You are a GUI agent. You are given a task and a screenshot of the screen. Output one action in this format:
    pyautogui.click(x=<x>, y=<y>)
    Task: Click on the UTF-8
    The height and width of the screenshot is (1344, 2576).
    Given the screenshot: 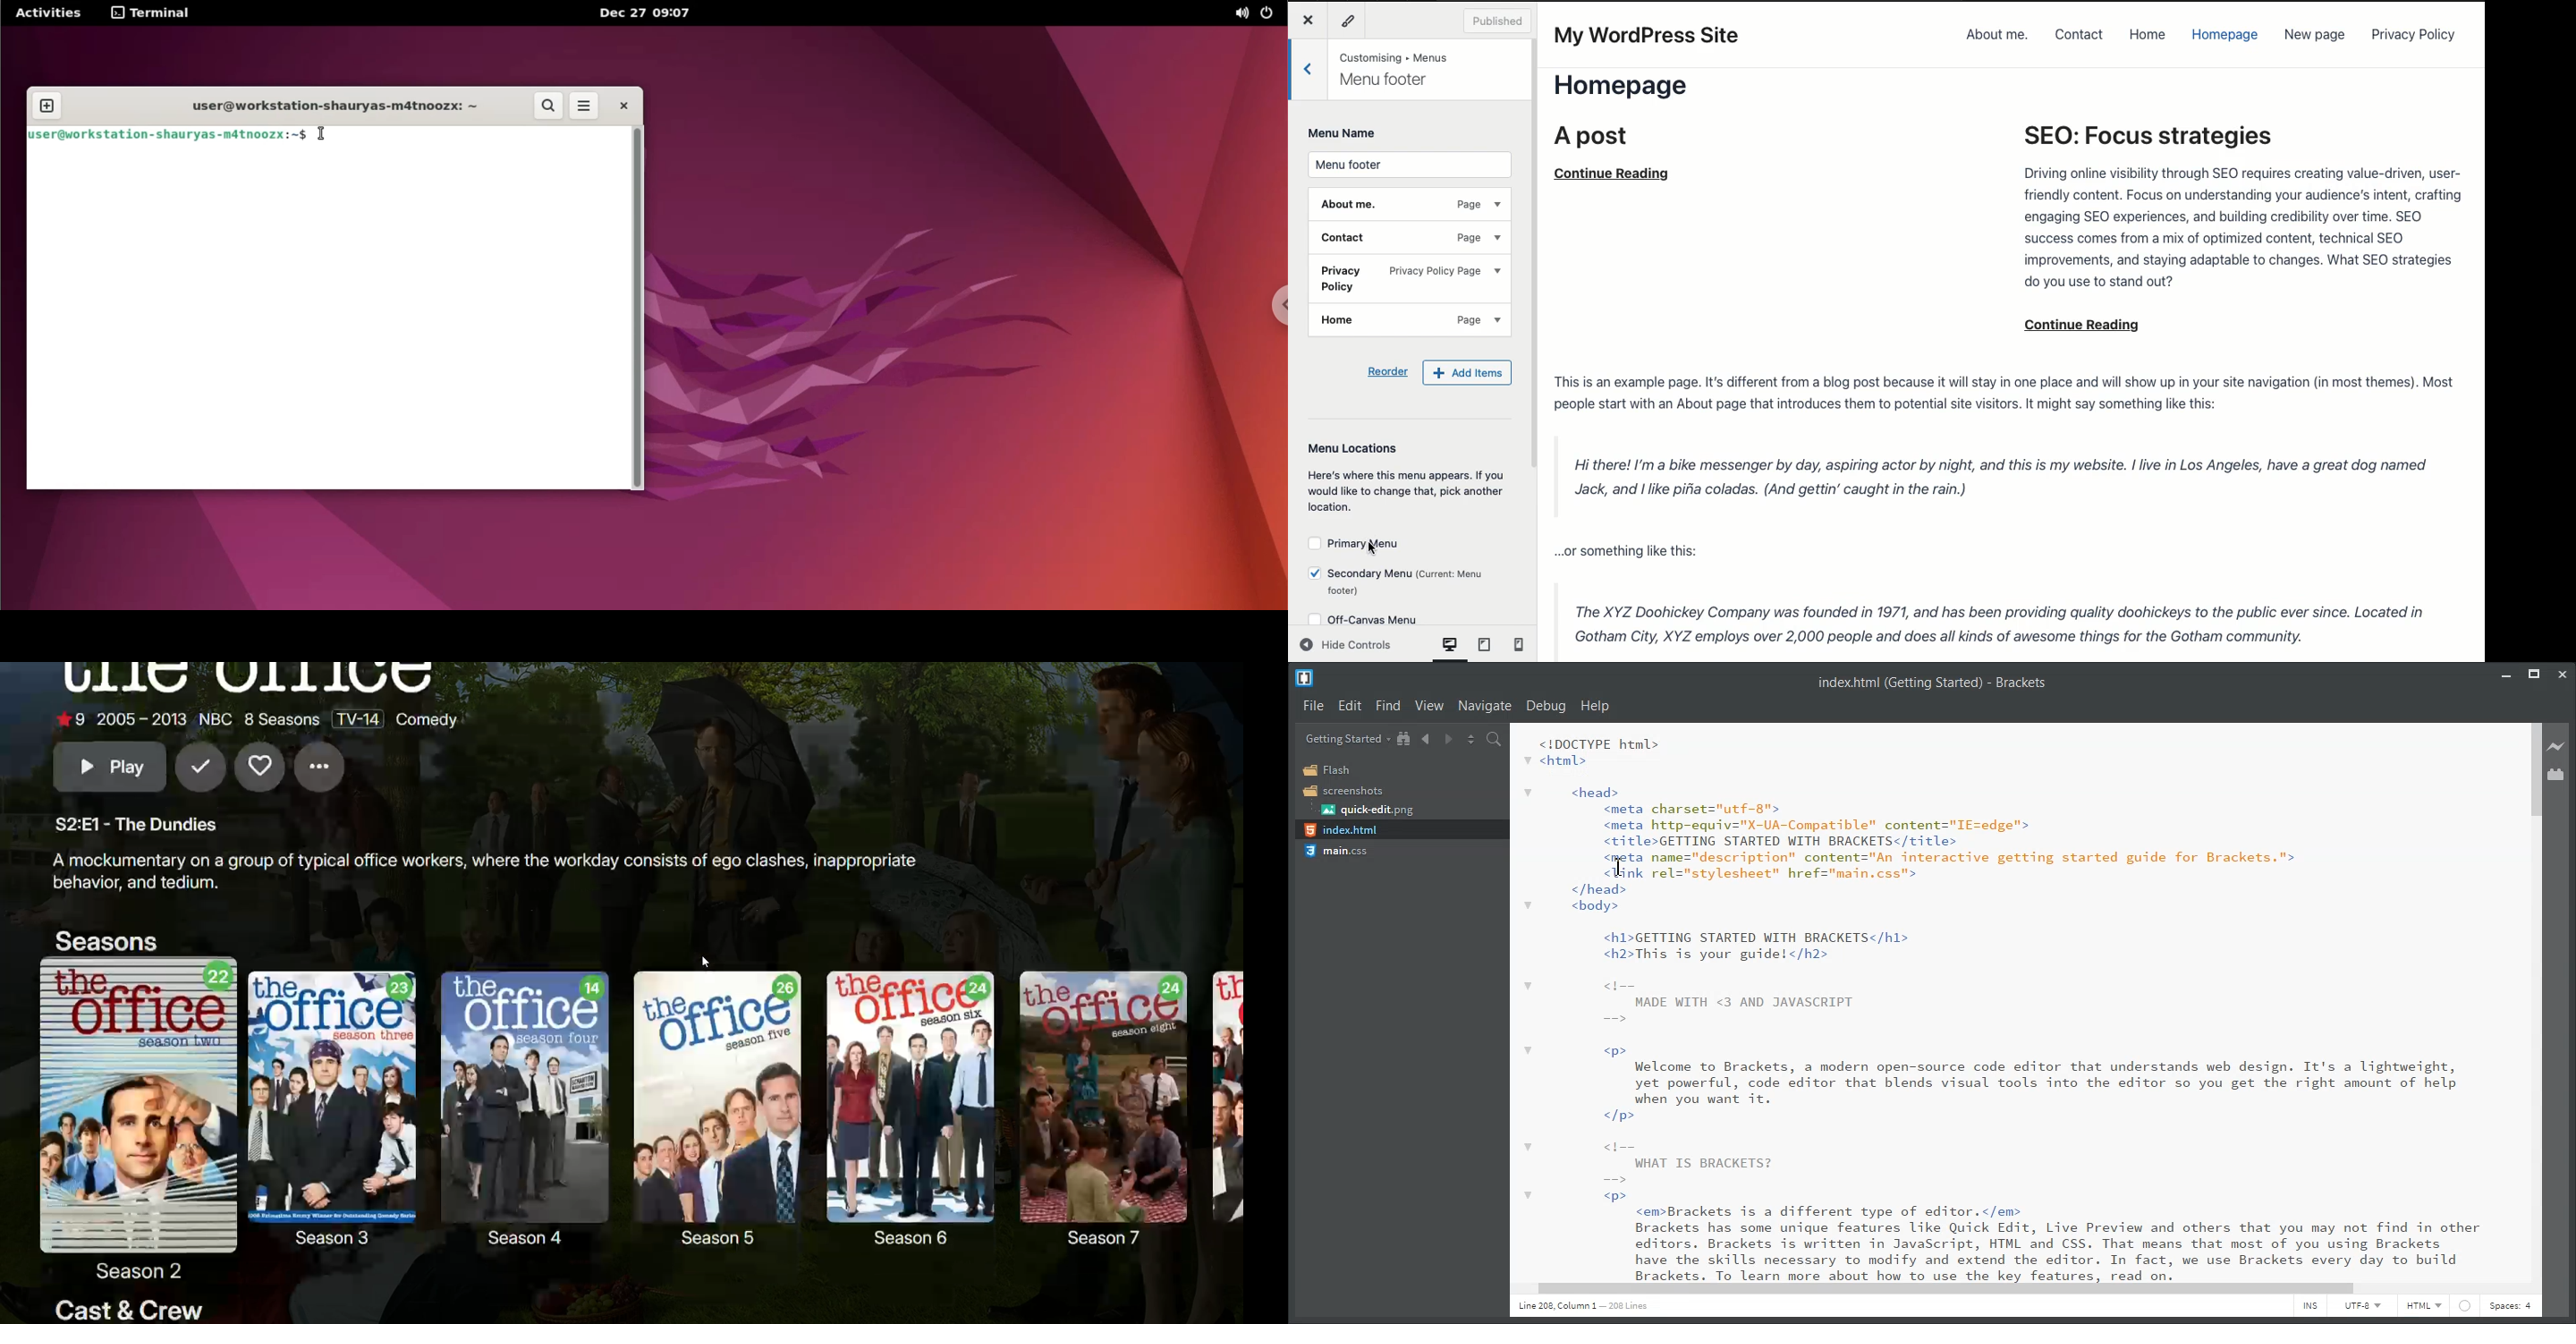 What is the action you would take?
    pyautogui.click(x=2367, y=1306)
    